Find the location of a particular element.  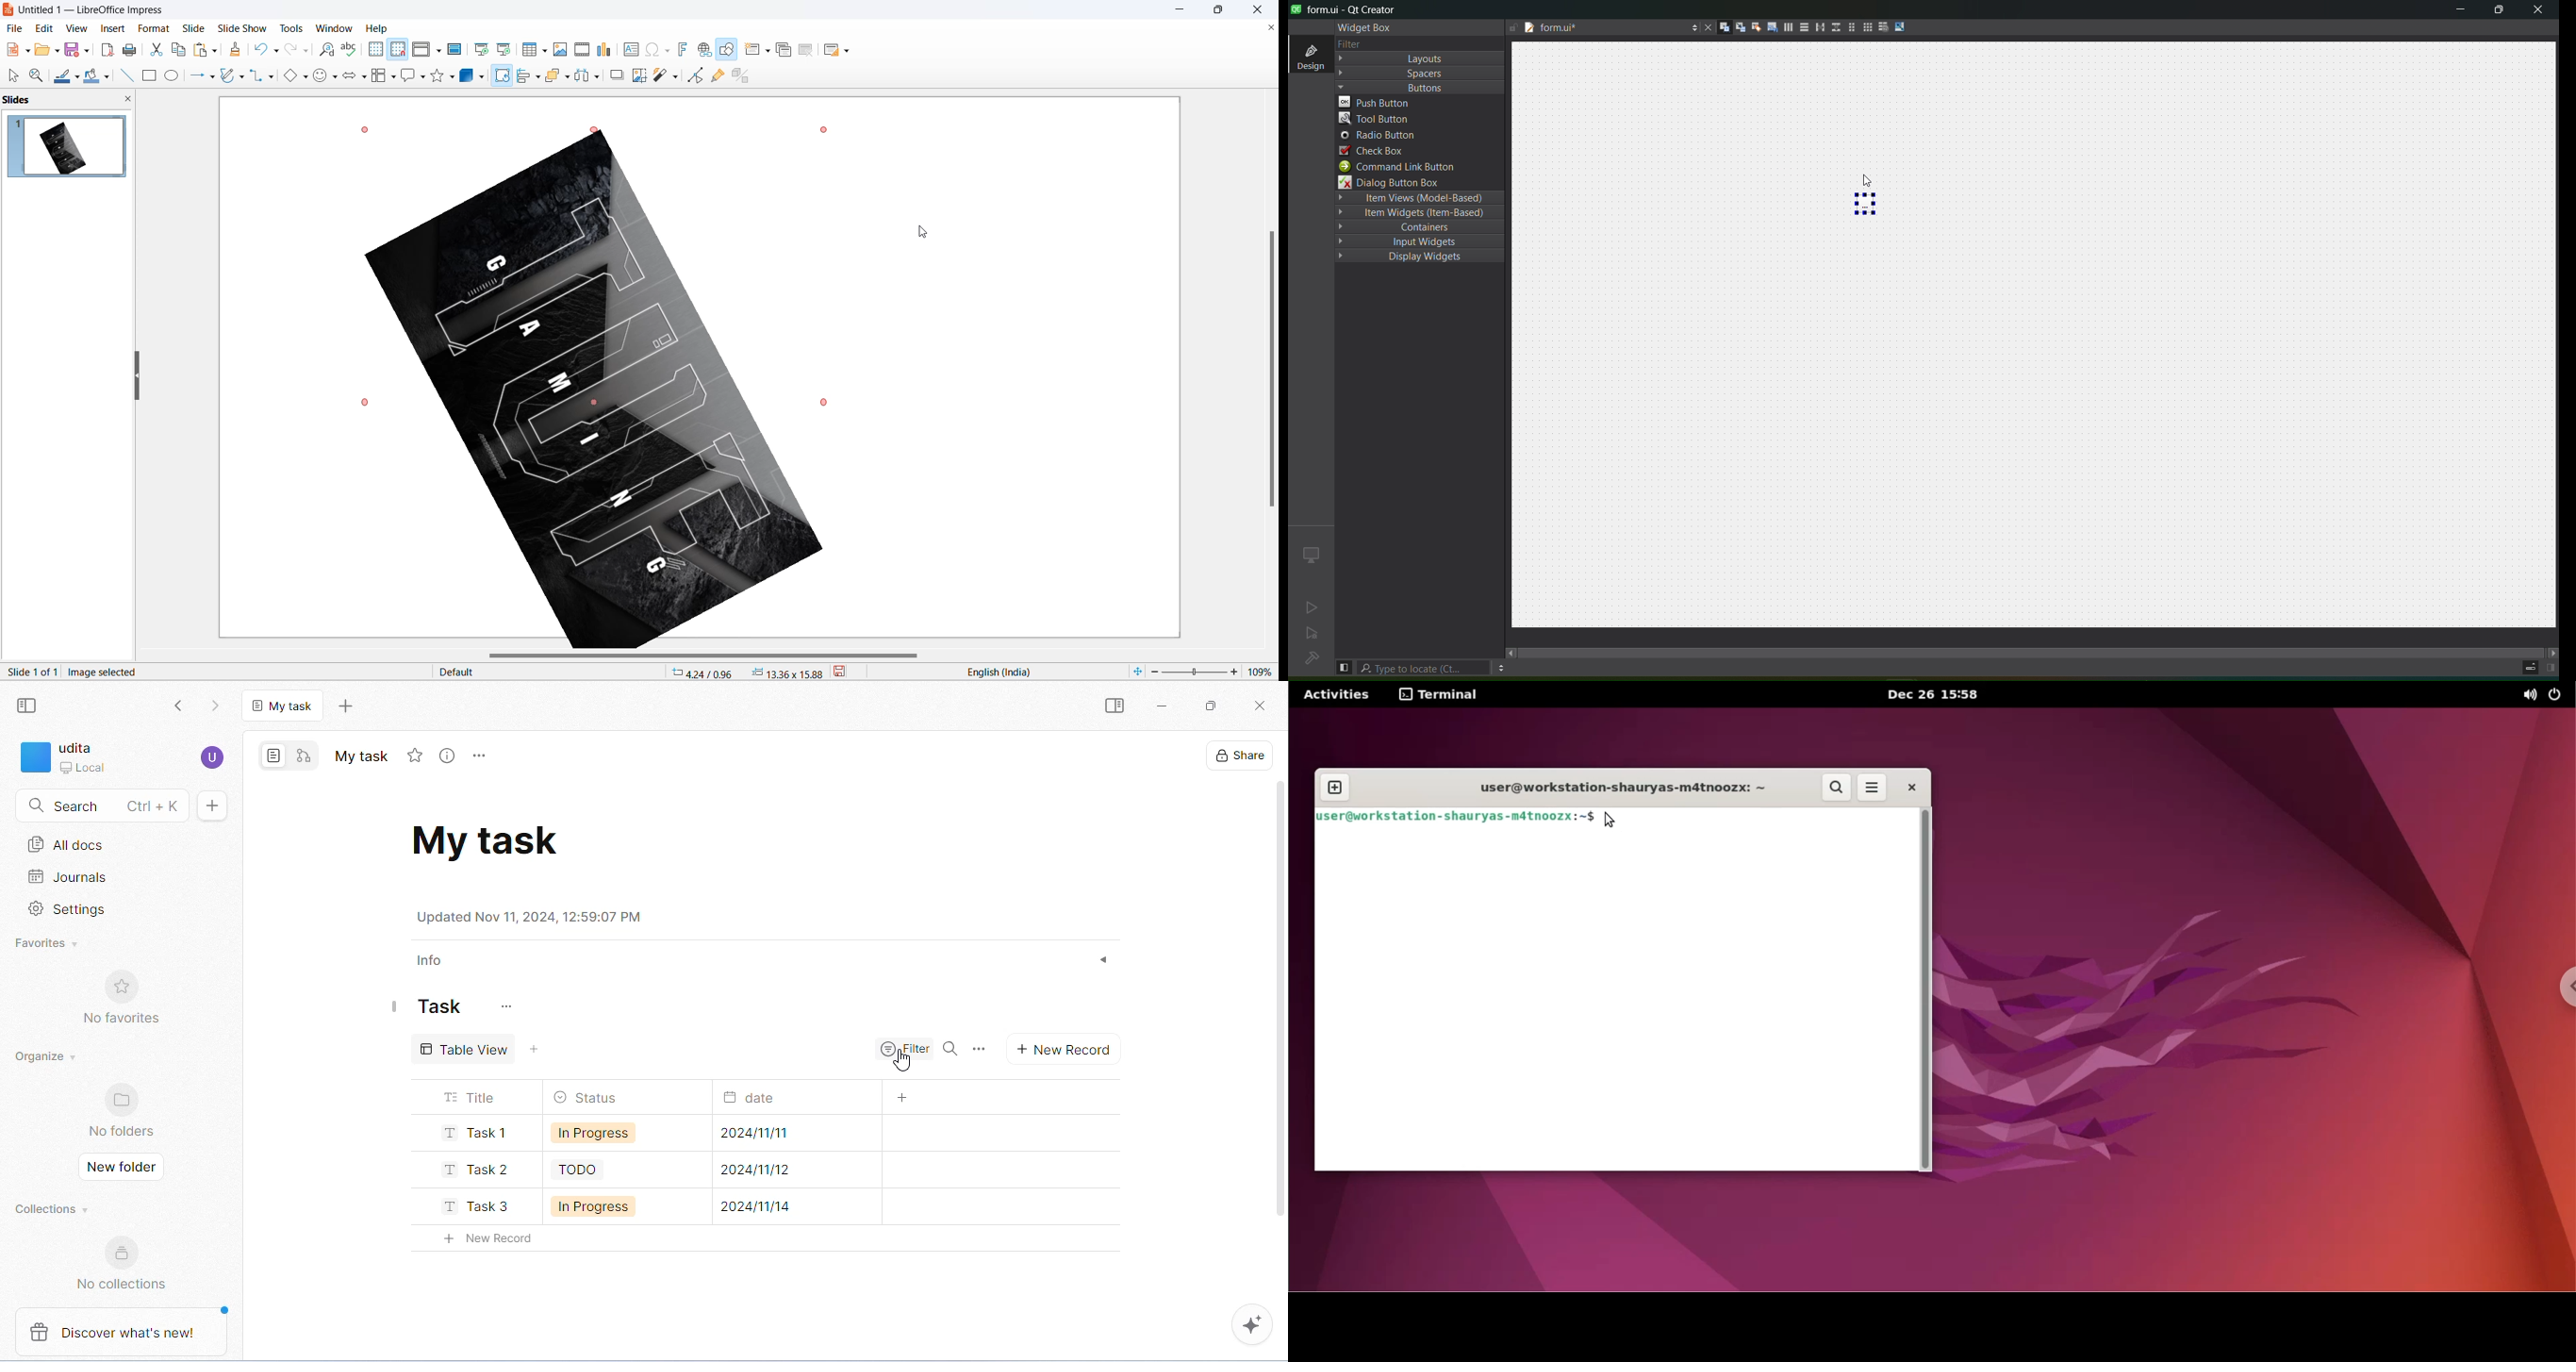

vertical scroll bar is located at coordinates (1271, 367).